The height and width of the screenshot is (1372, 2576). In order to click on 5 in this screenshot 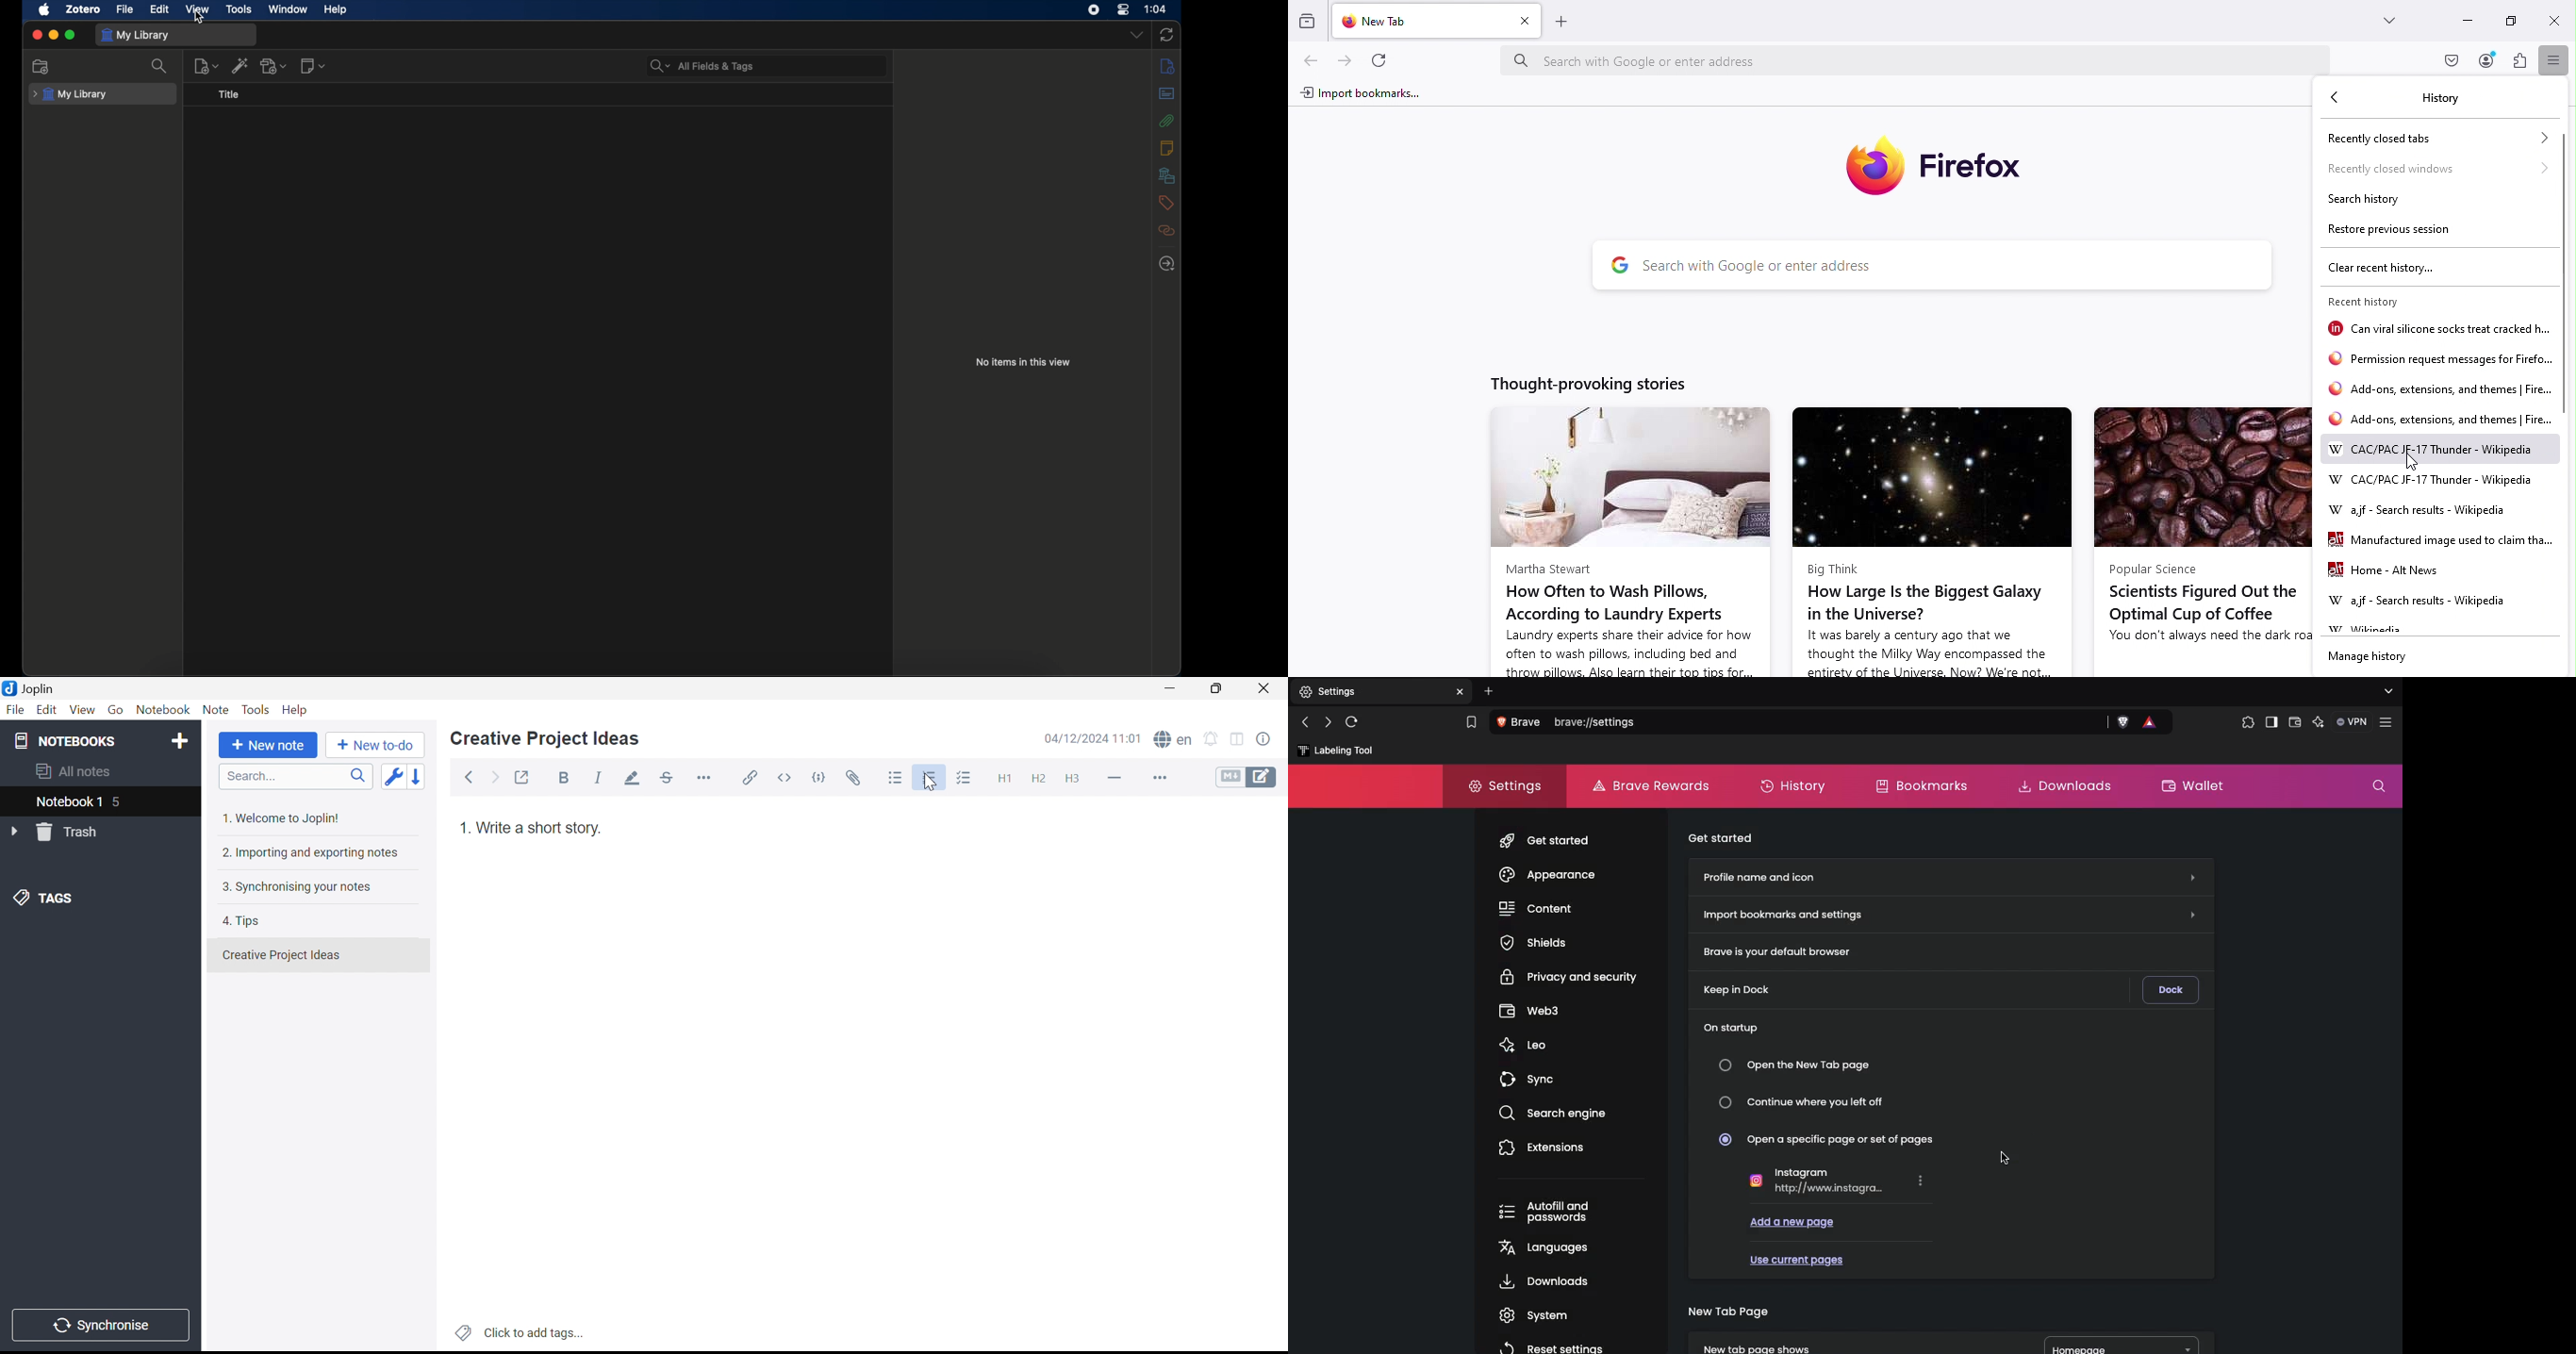, I will do `click(123, 802)`.